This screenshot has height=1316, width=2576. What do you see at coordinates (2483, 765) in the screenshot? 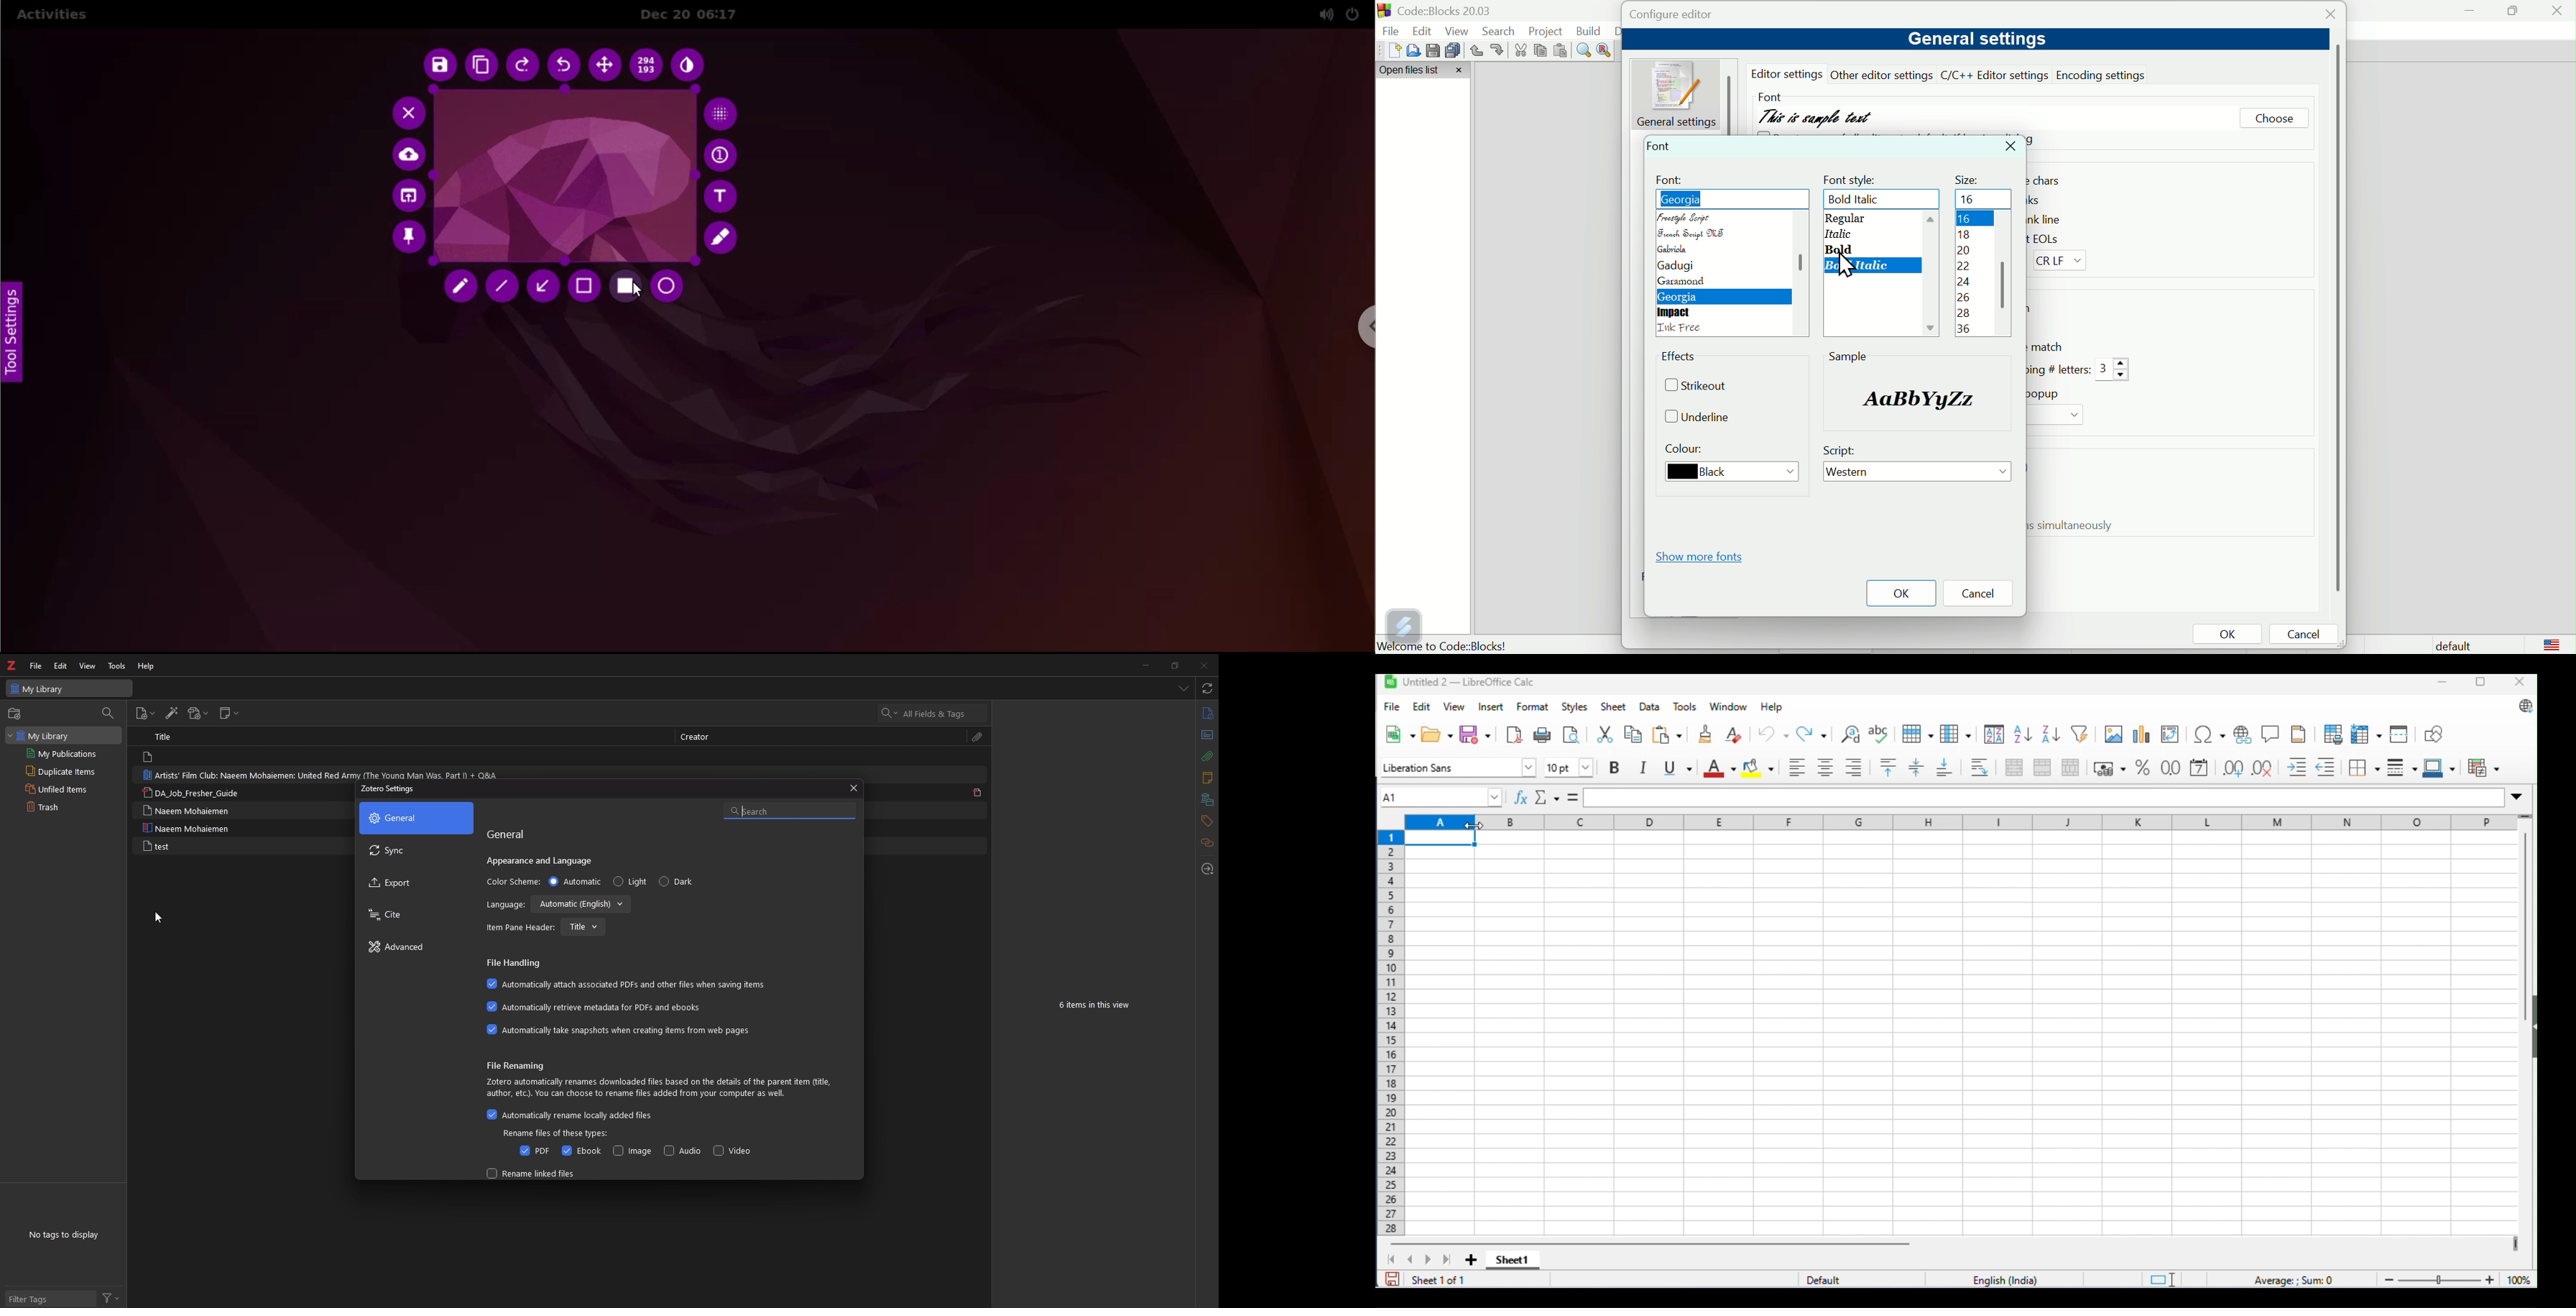
I see `conditional` at bounding box center [2483, 765].